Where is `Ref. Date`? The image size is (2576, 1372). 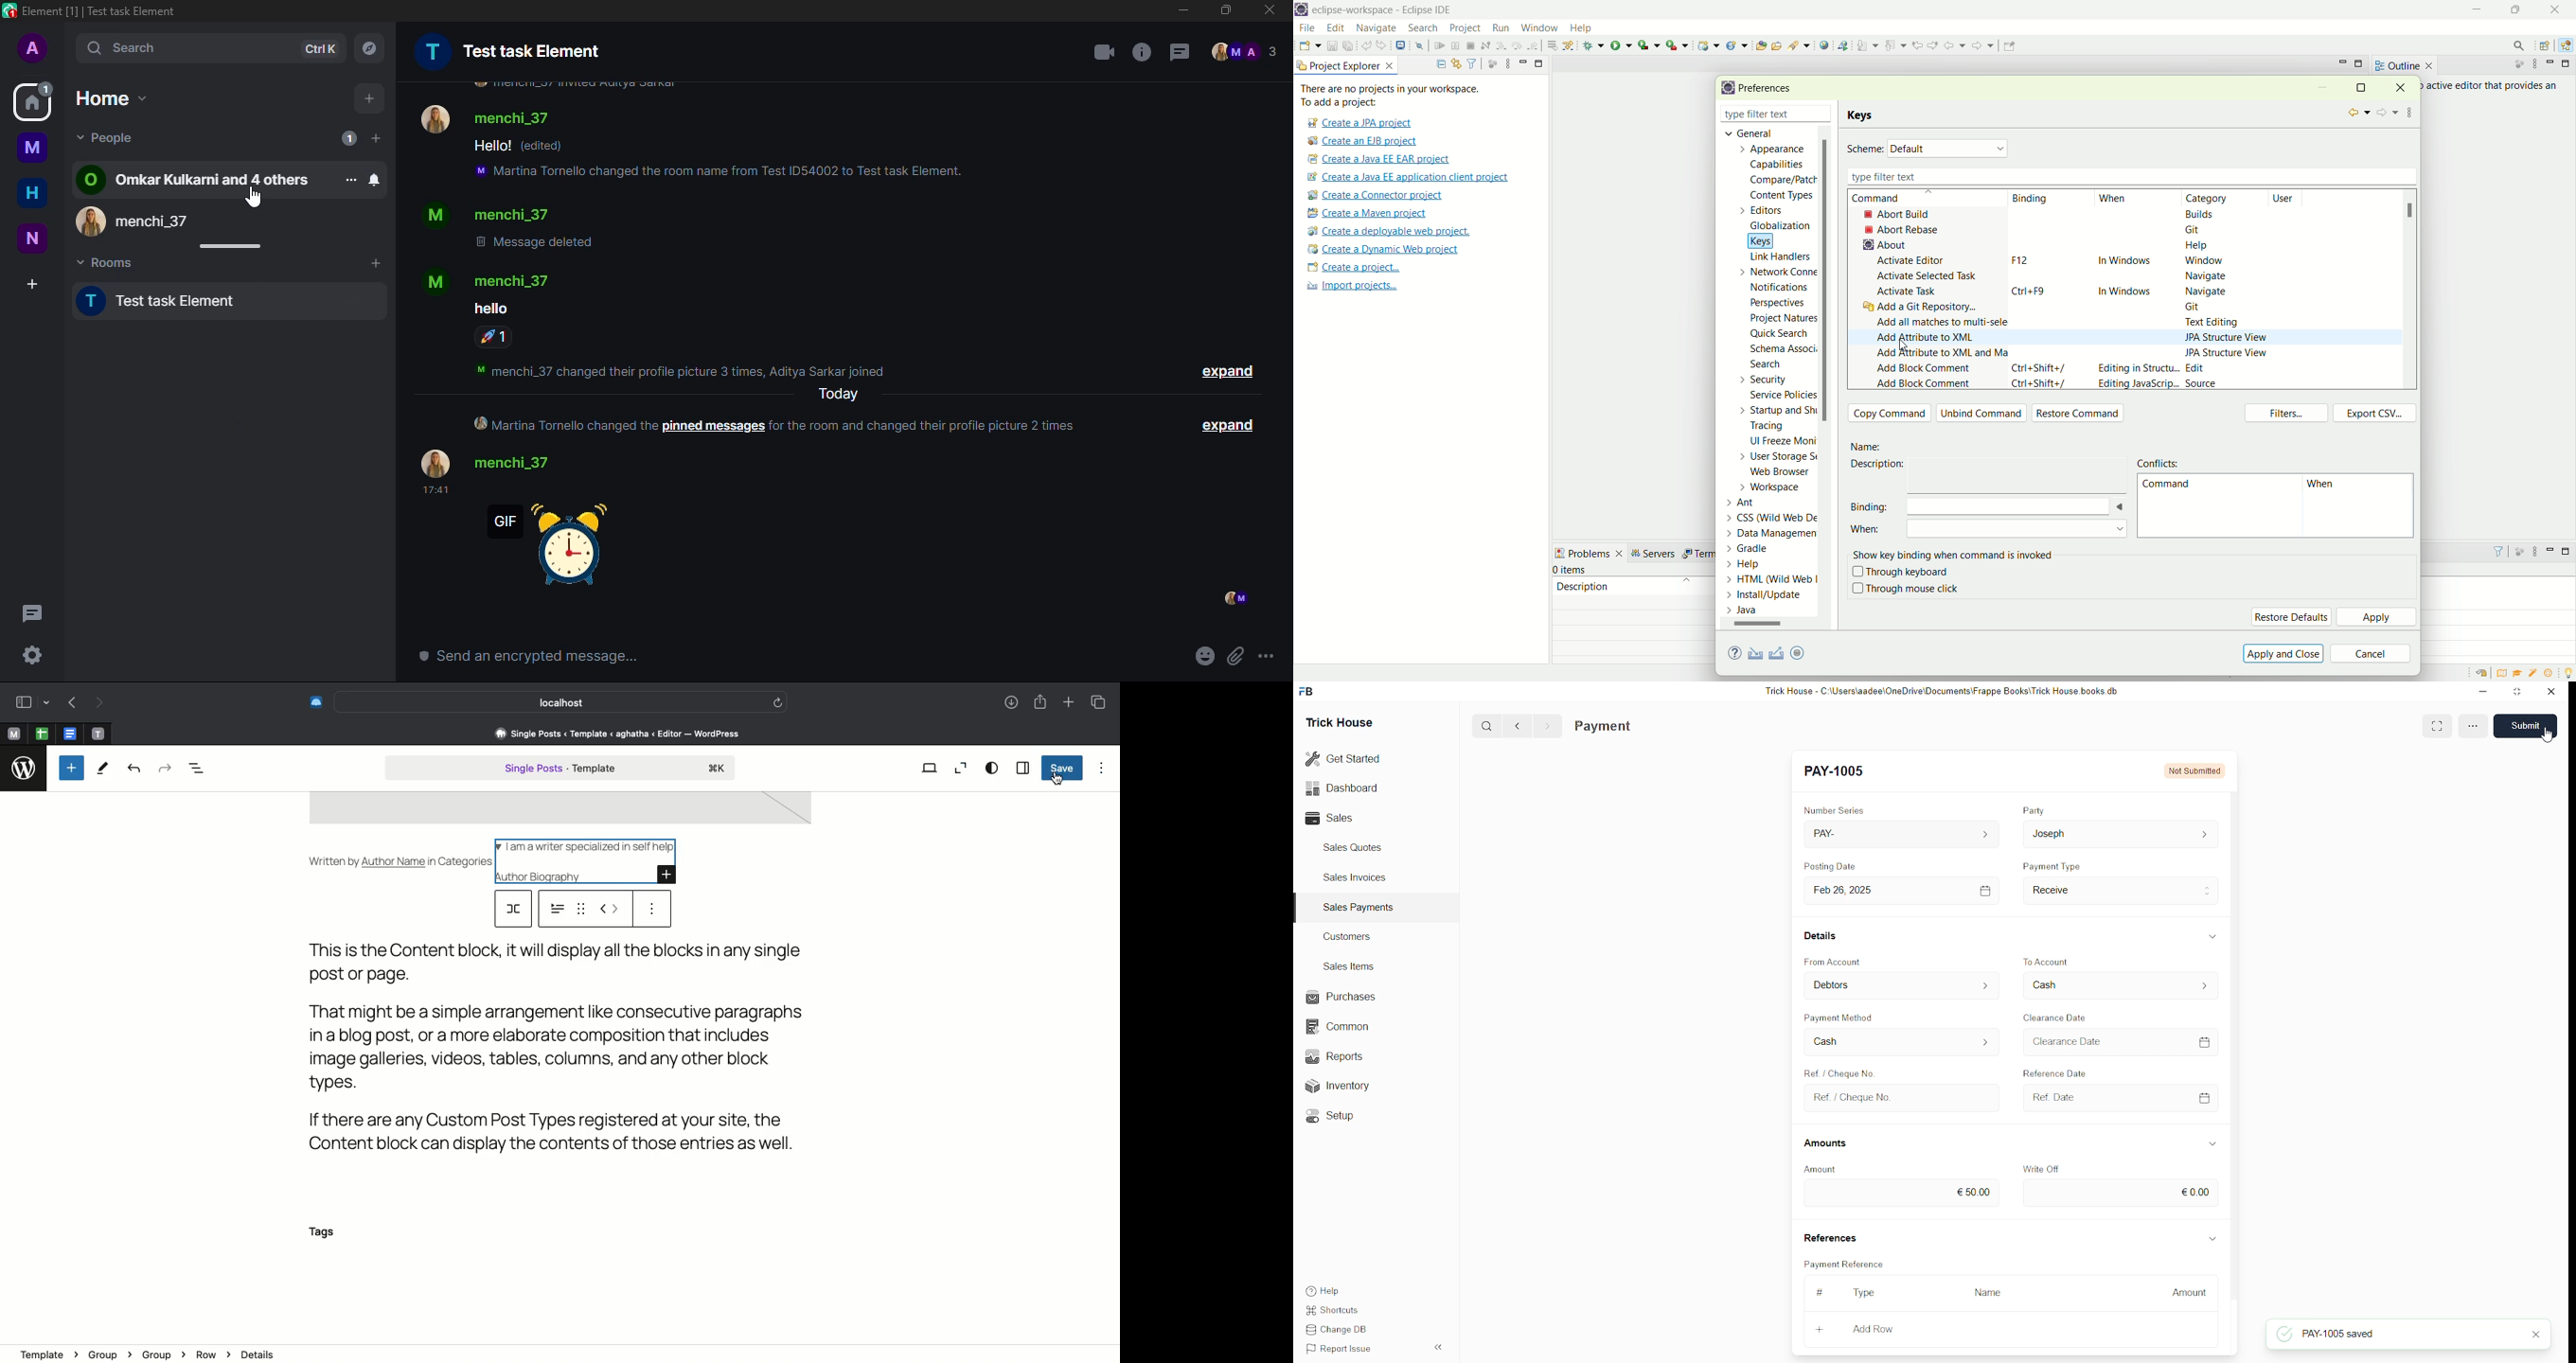
Ref. Date is located at coordinates (2122, 1098).